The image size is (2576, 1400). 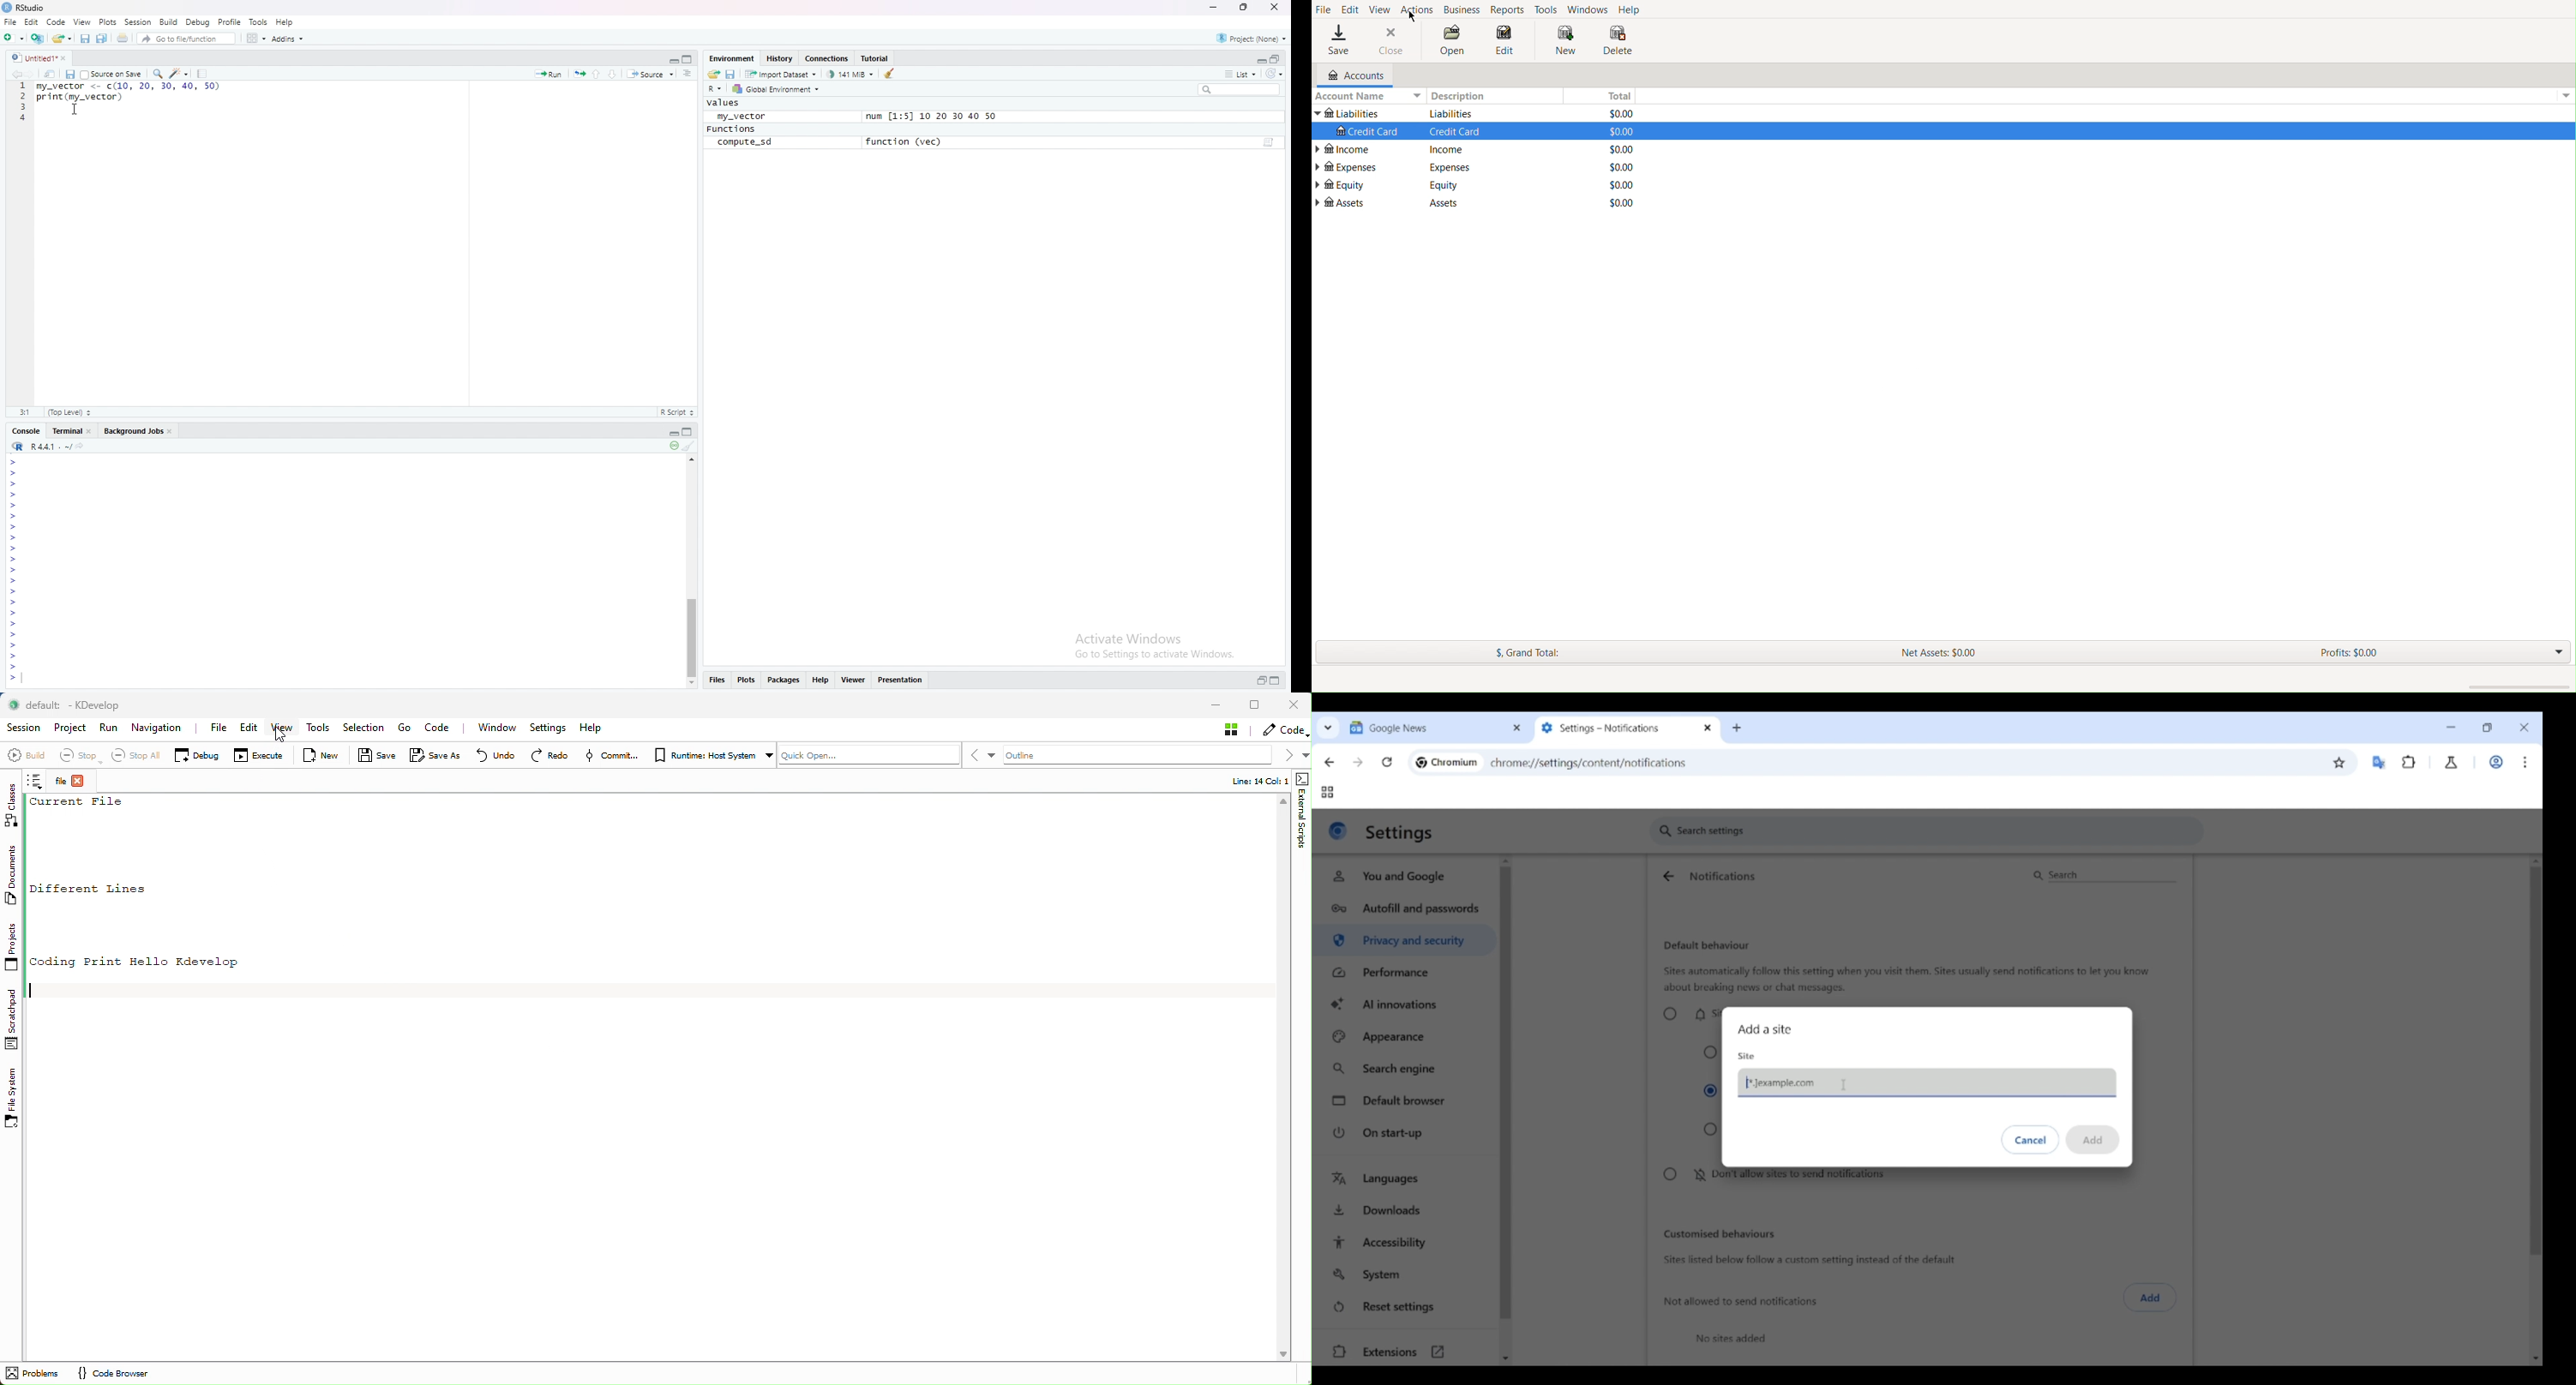 I want to click on Connections, so click(x=827, y=58).